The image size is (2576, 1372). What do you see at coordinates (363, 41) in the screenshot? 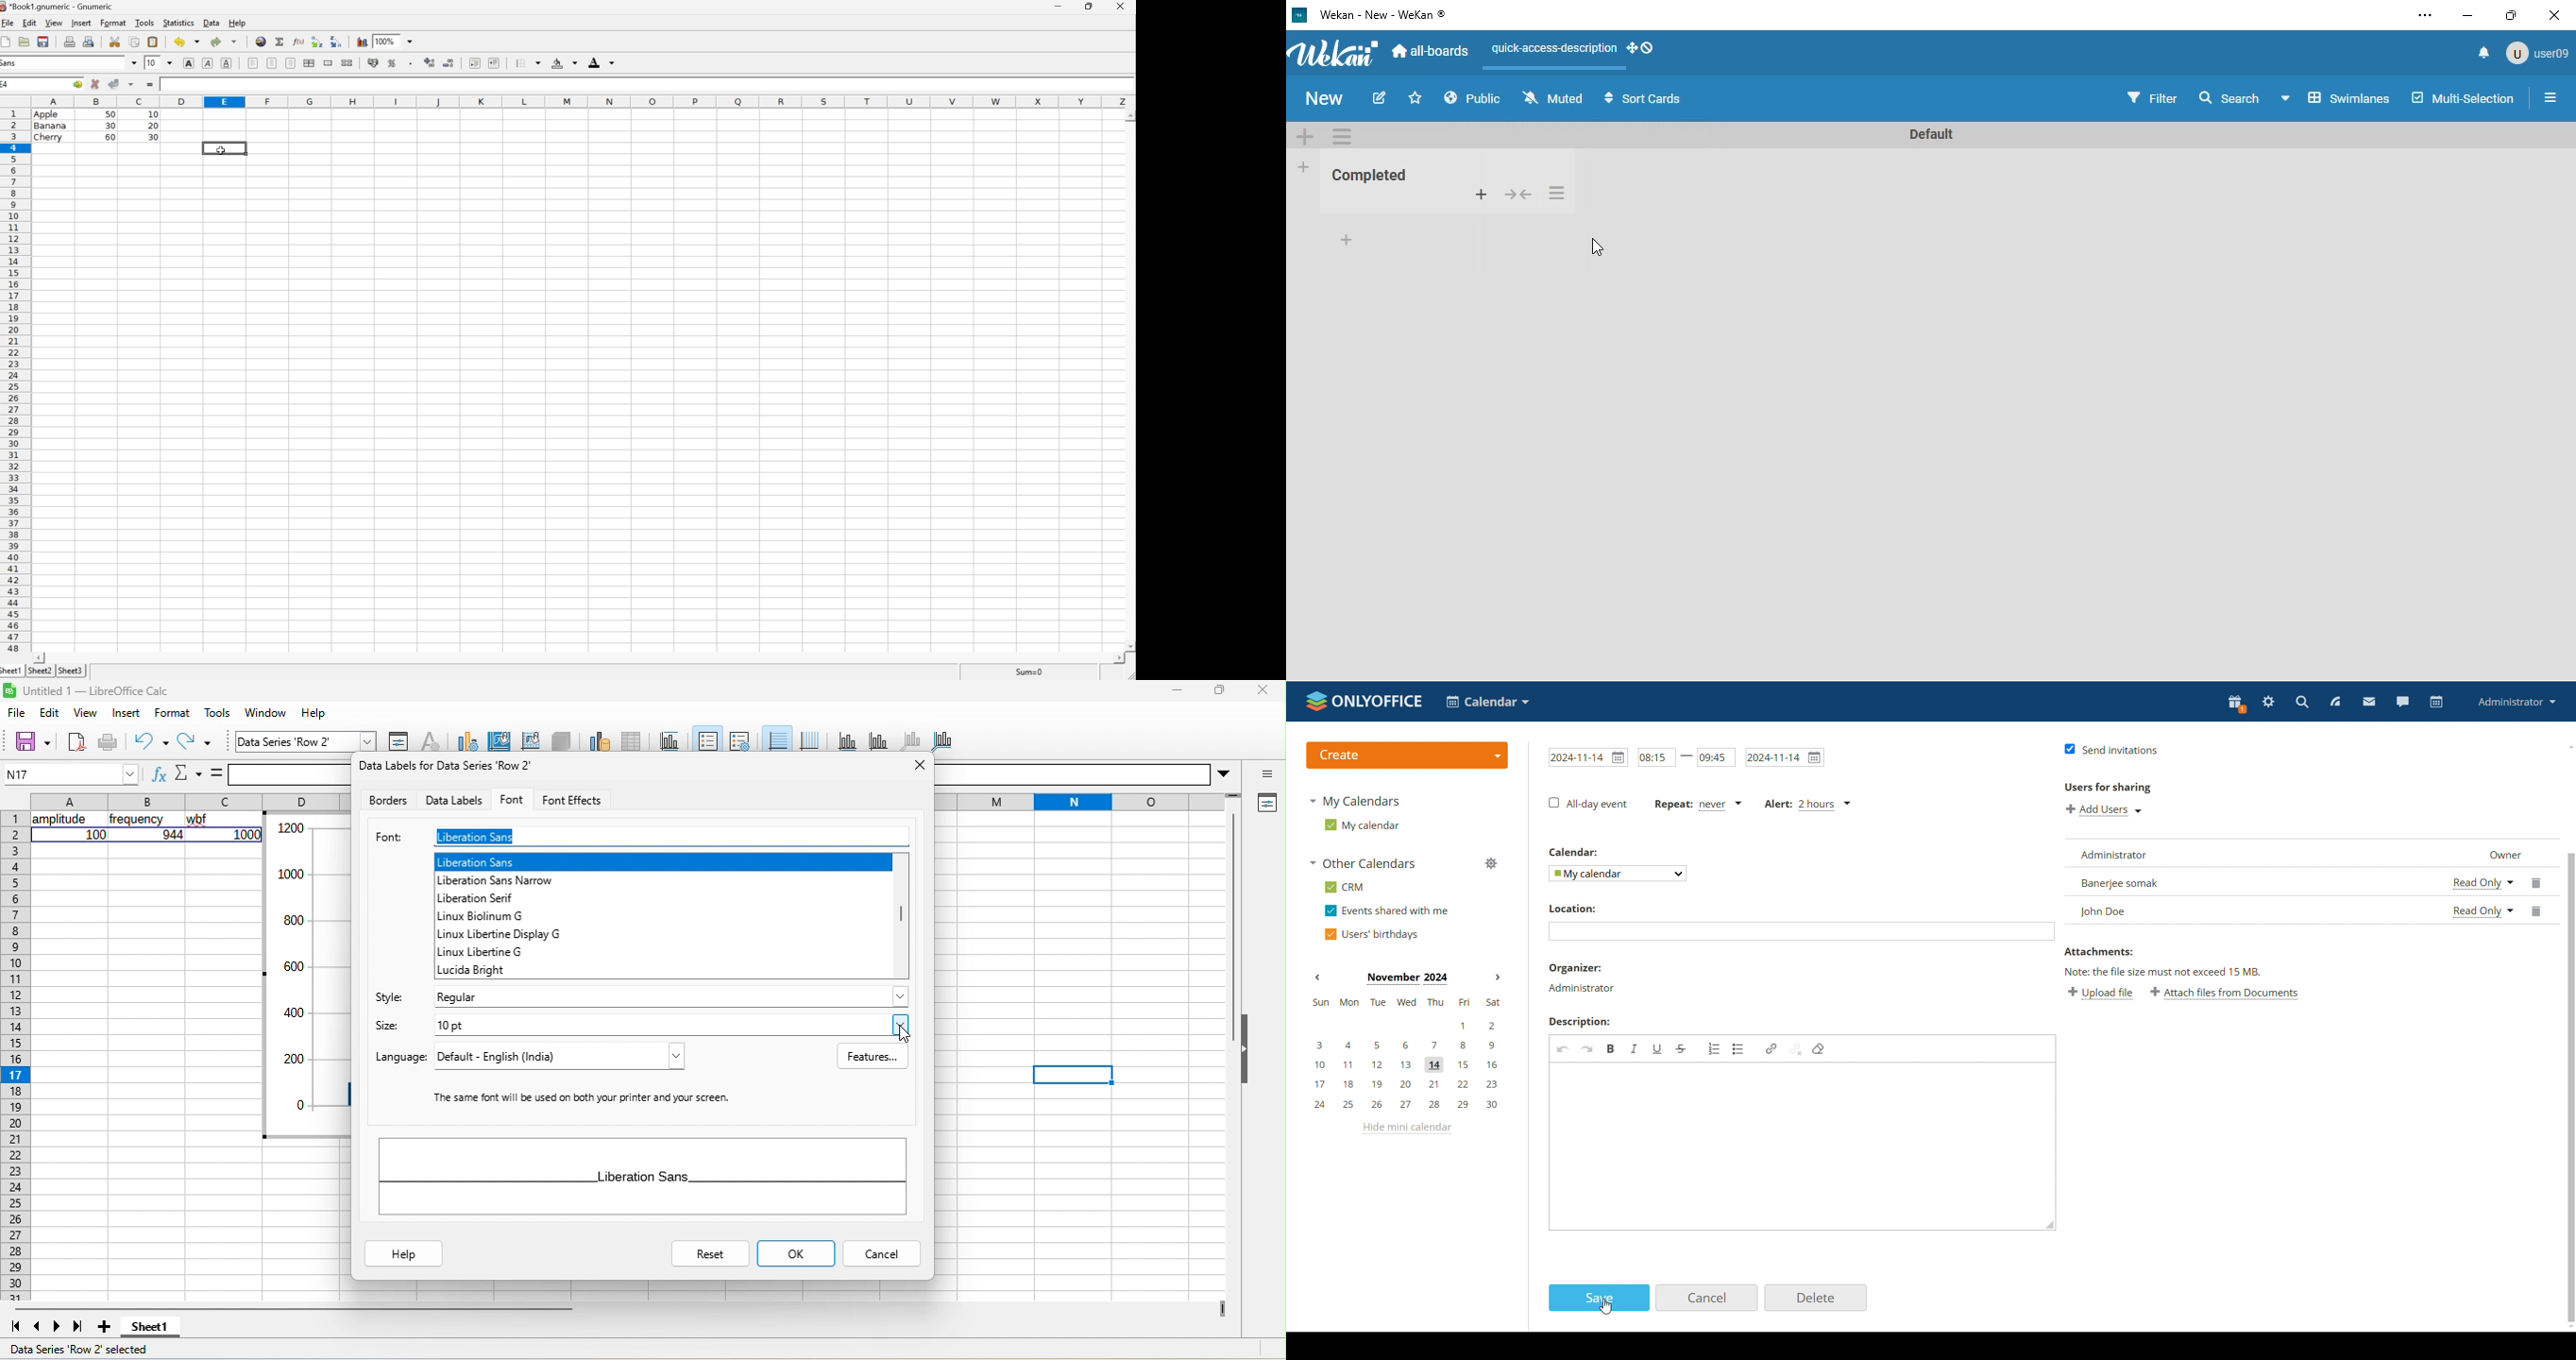
I see `insert chart` at bounding box center [363, 41].